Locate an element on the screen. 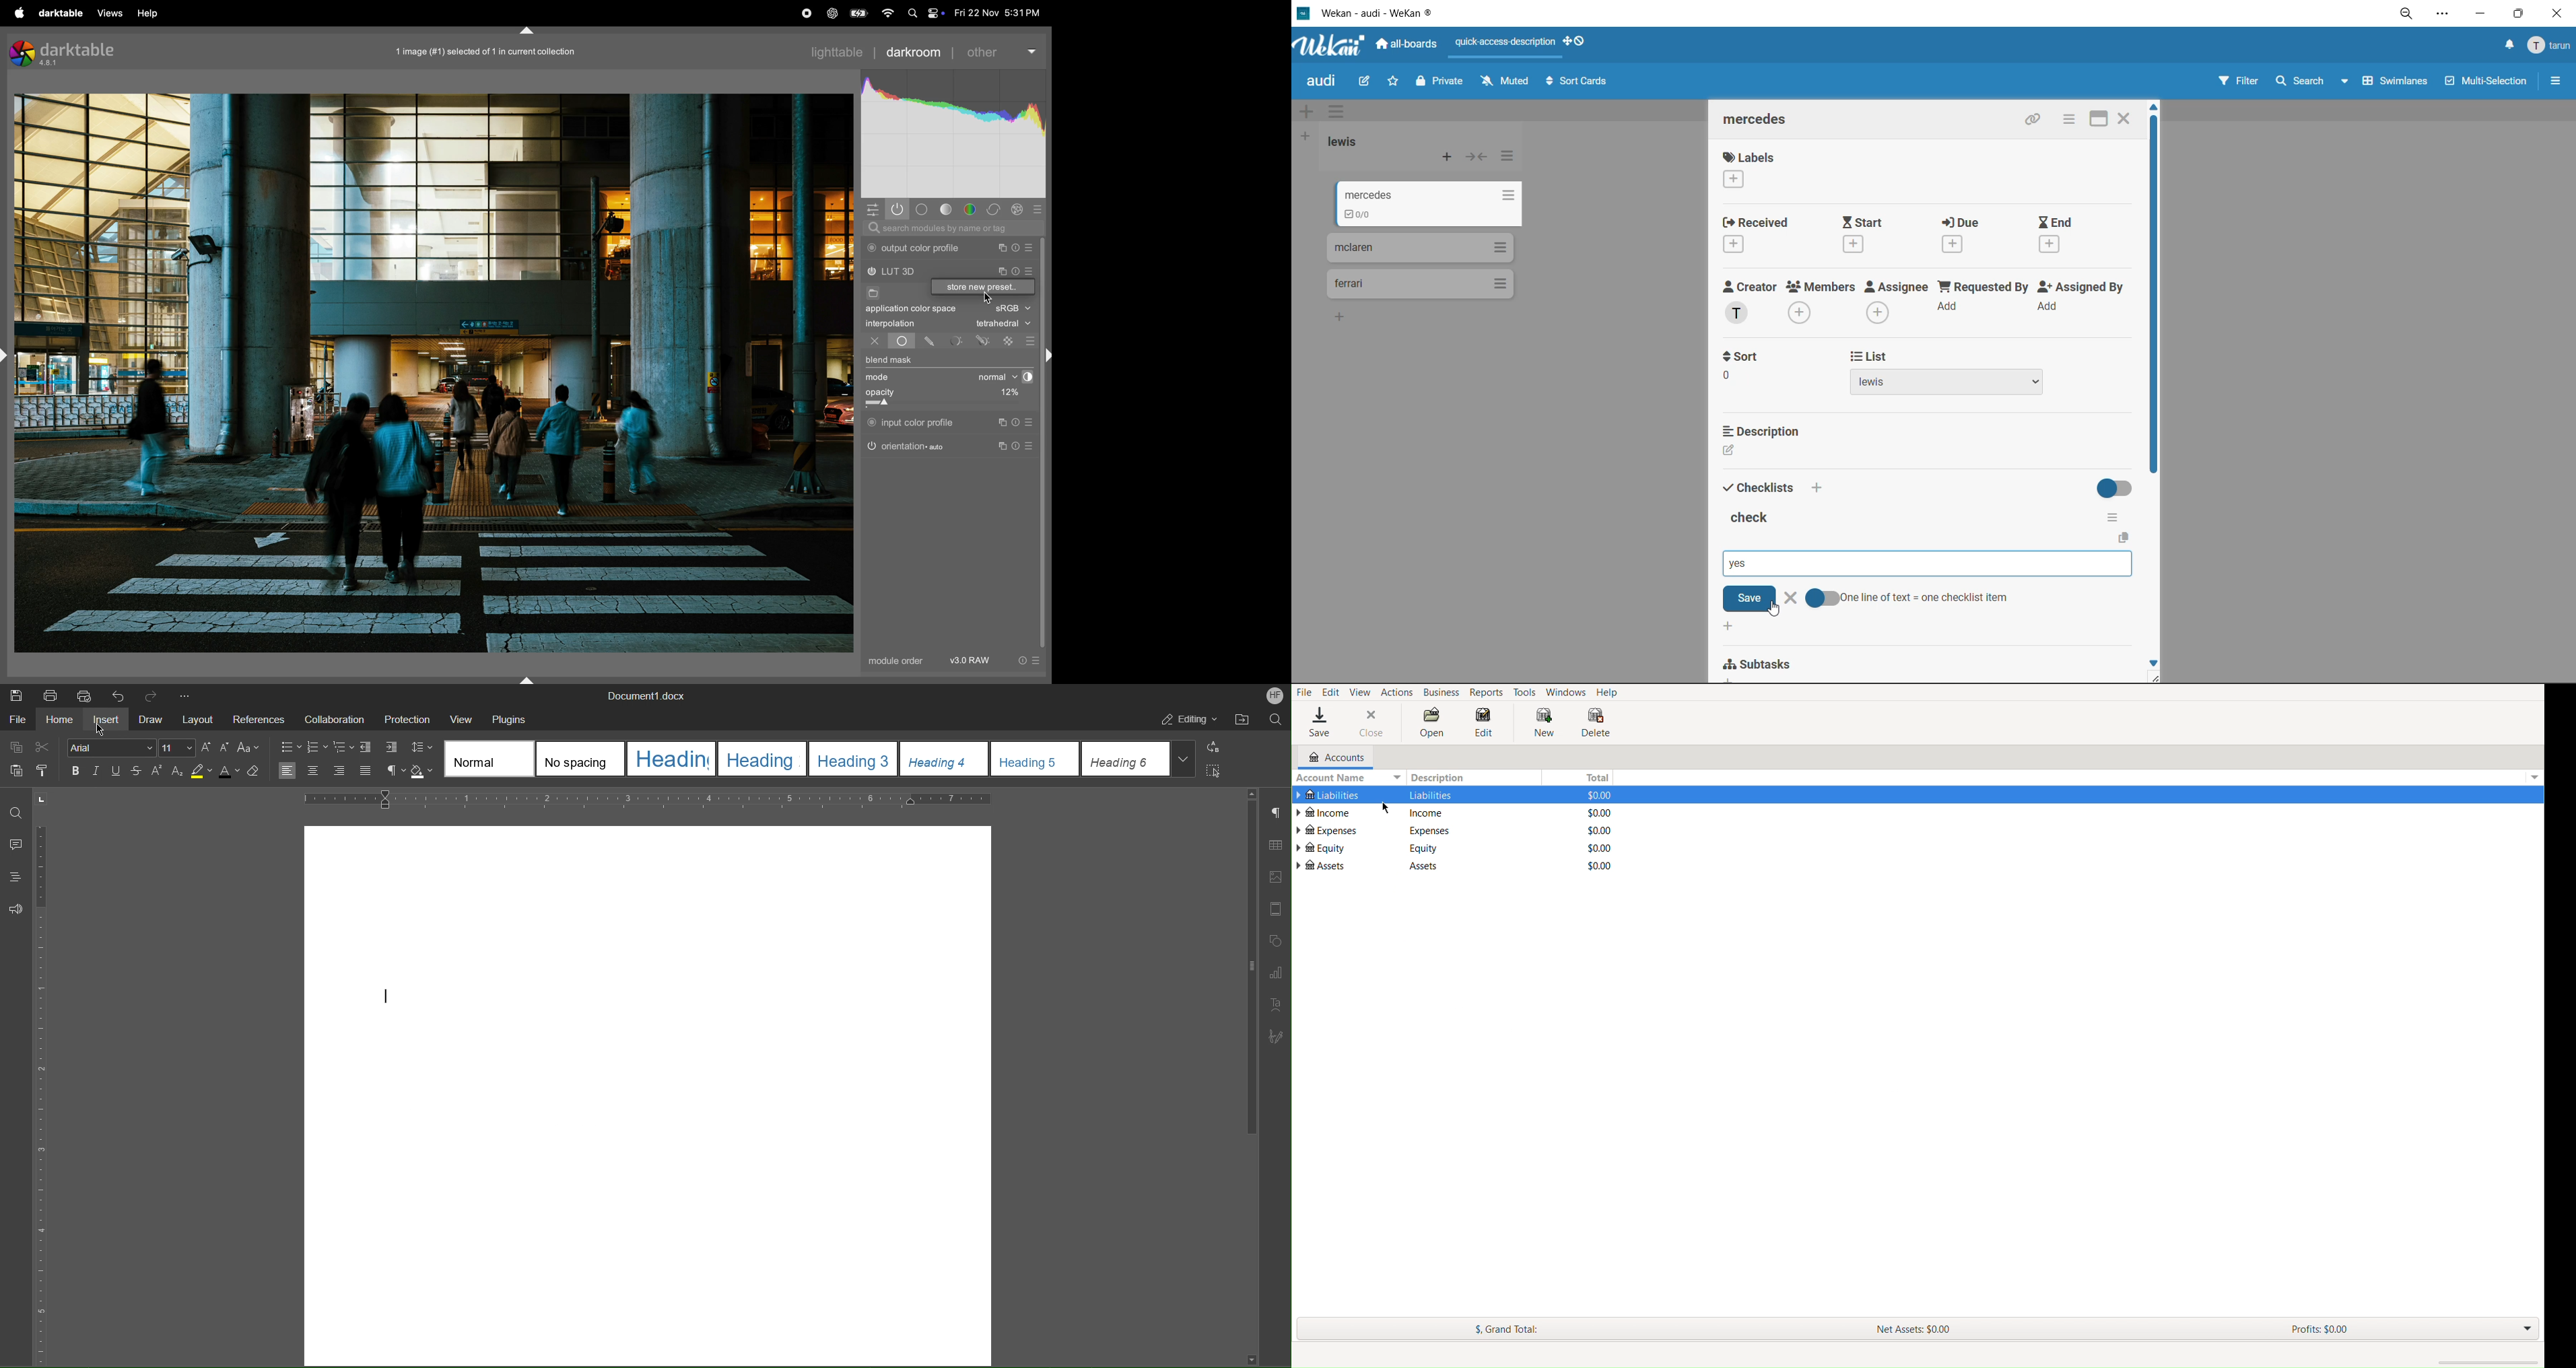  Description is located at coordinates (1423, 849).